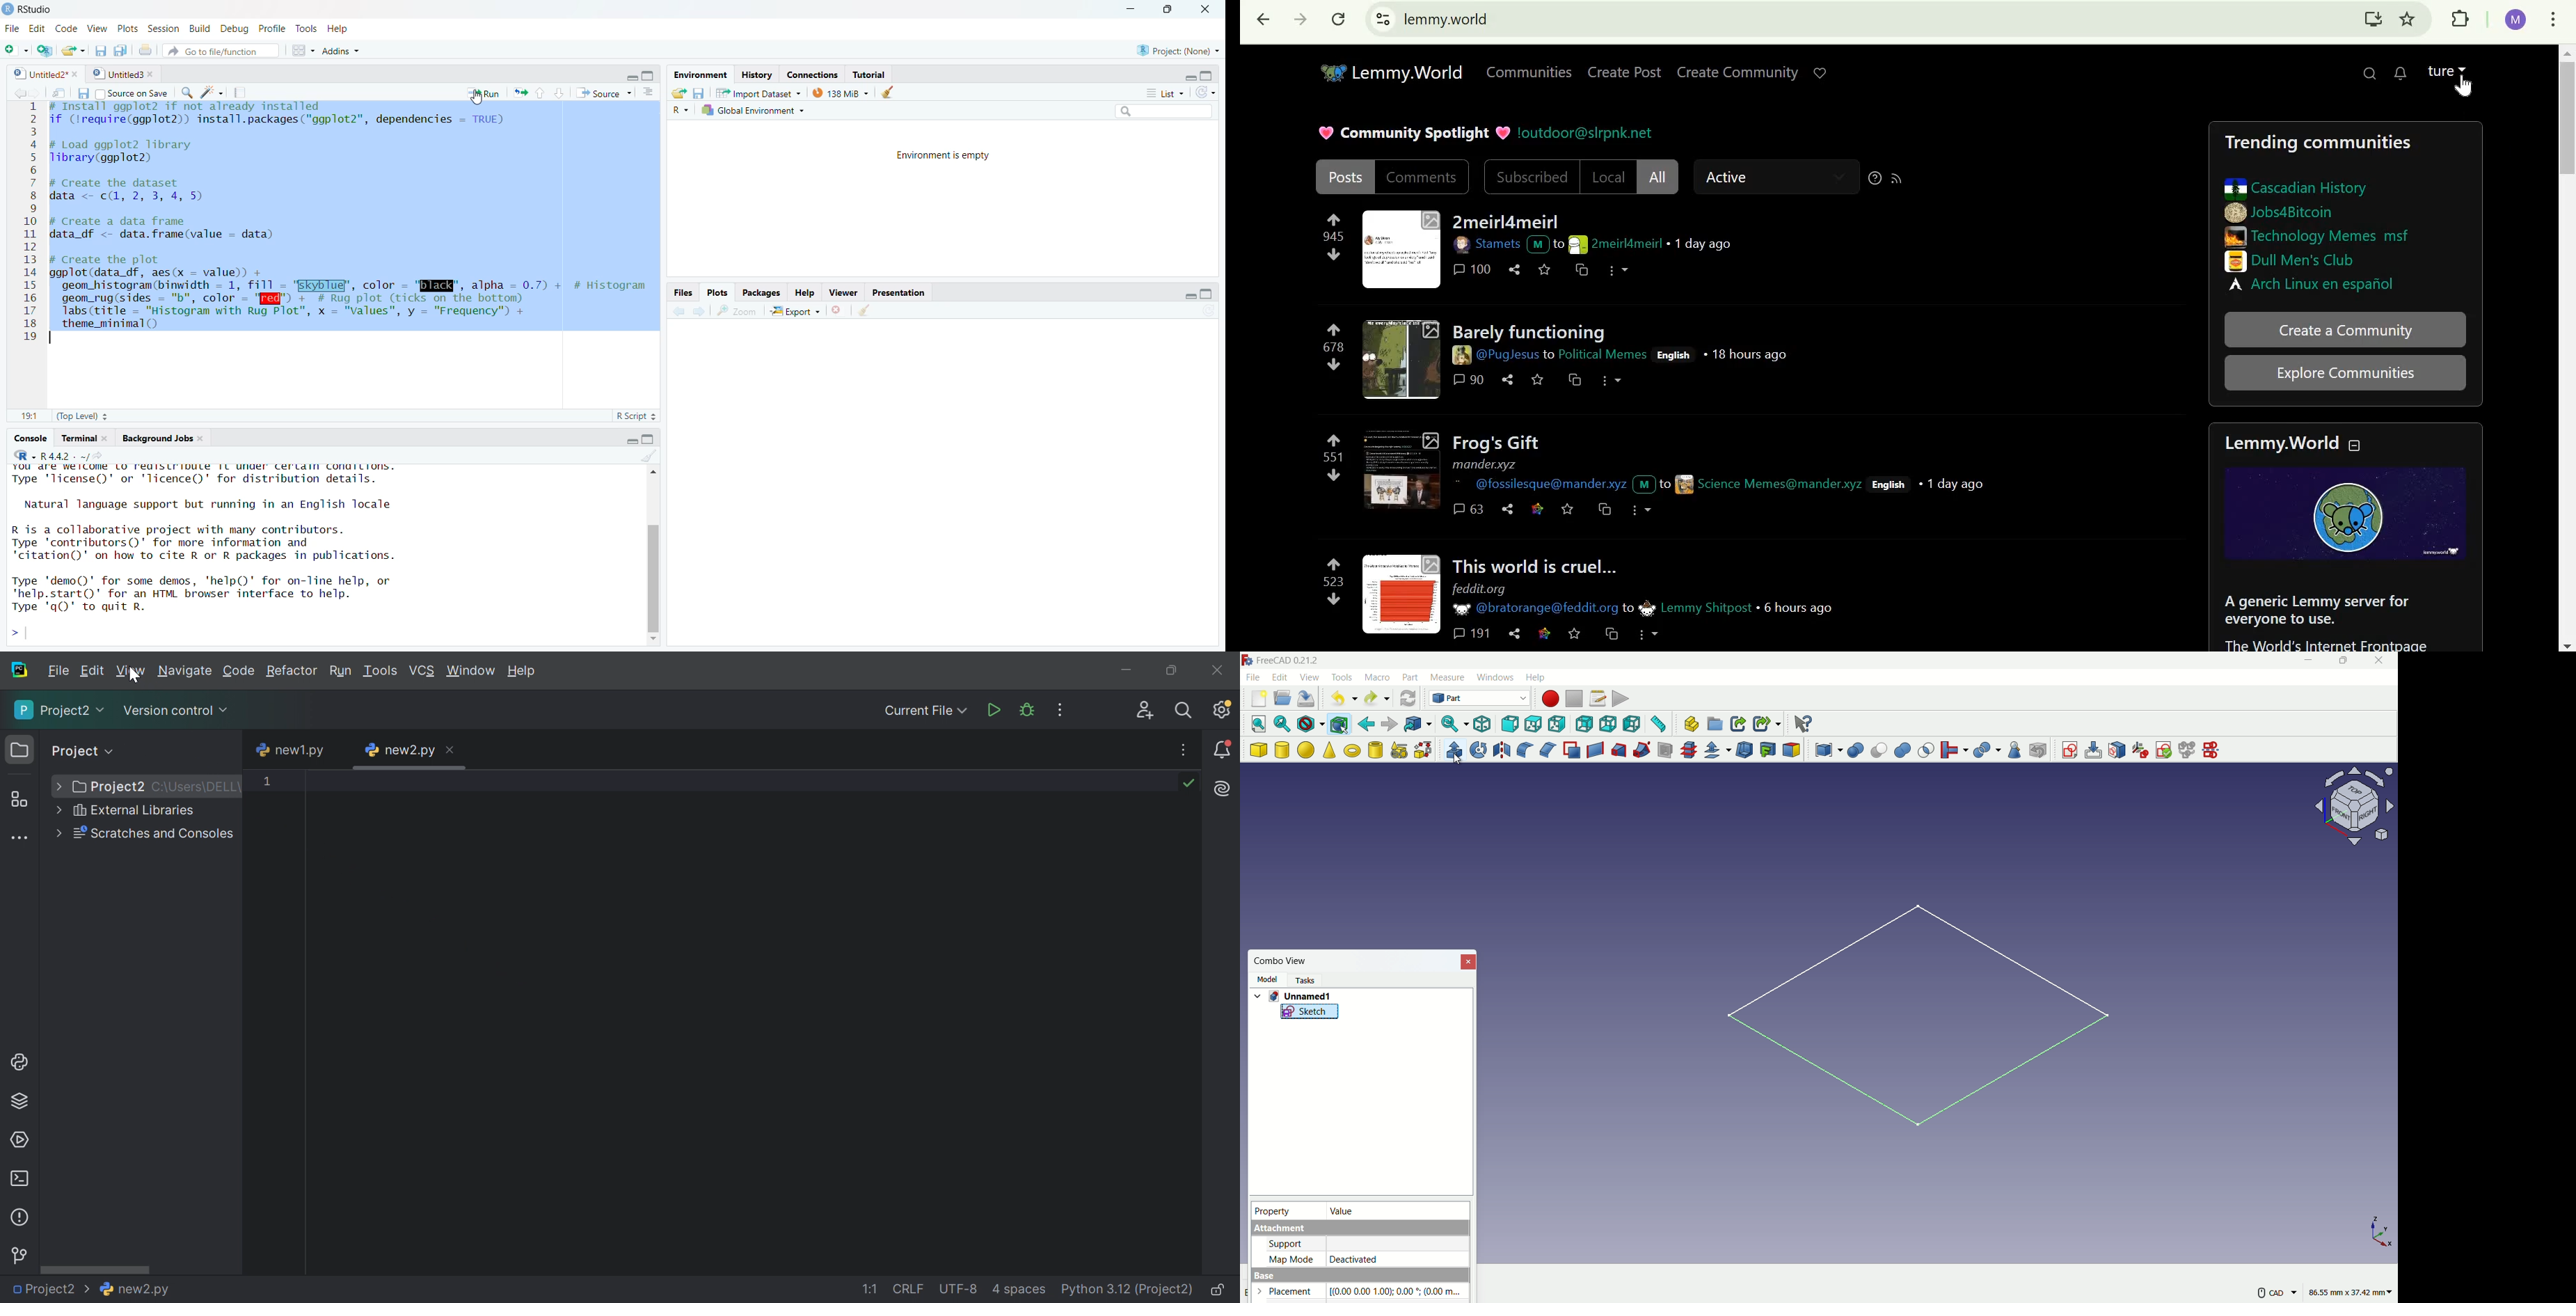  What do you see at coordinates (2346, 661) in the screenshot?
I see `maximize` at bounding box center [2346, 661].